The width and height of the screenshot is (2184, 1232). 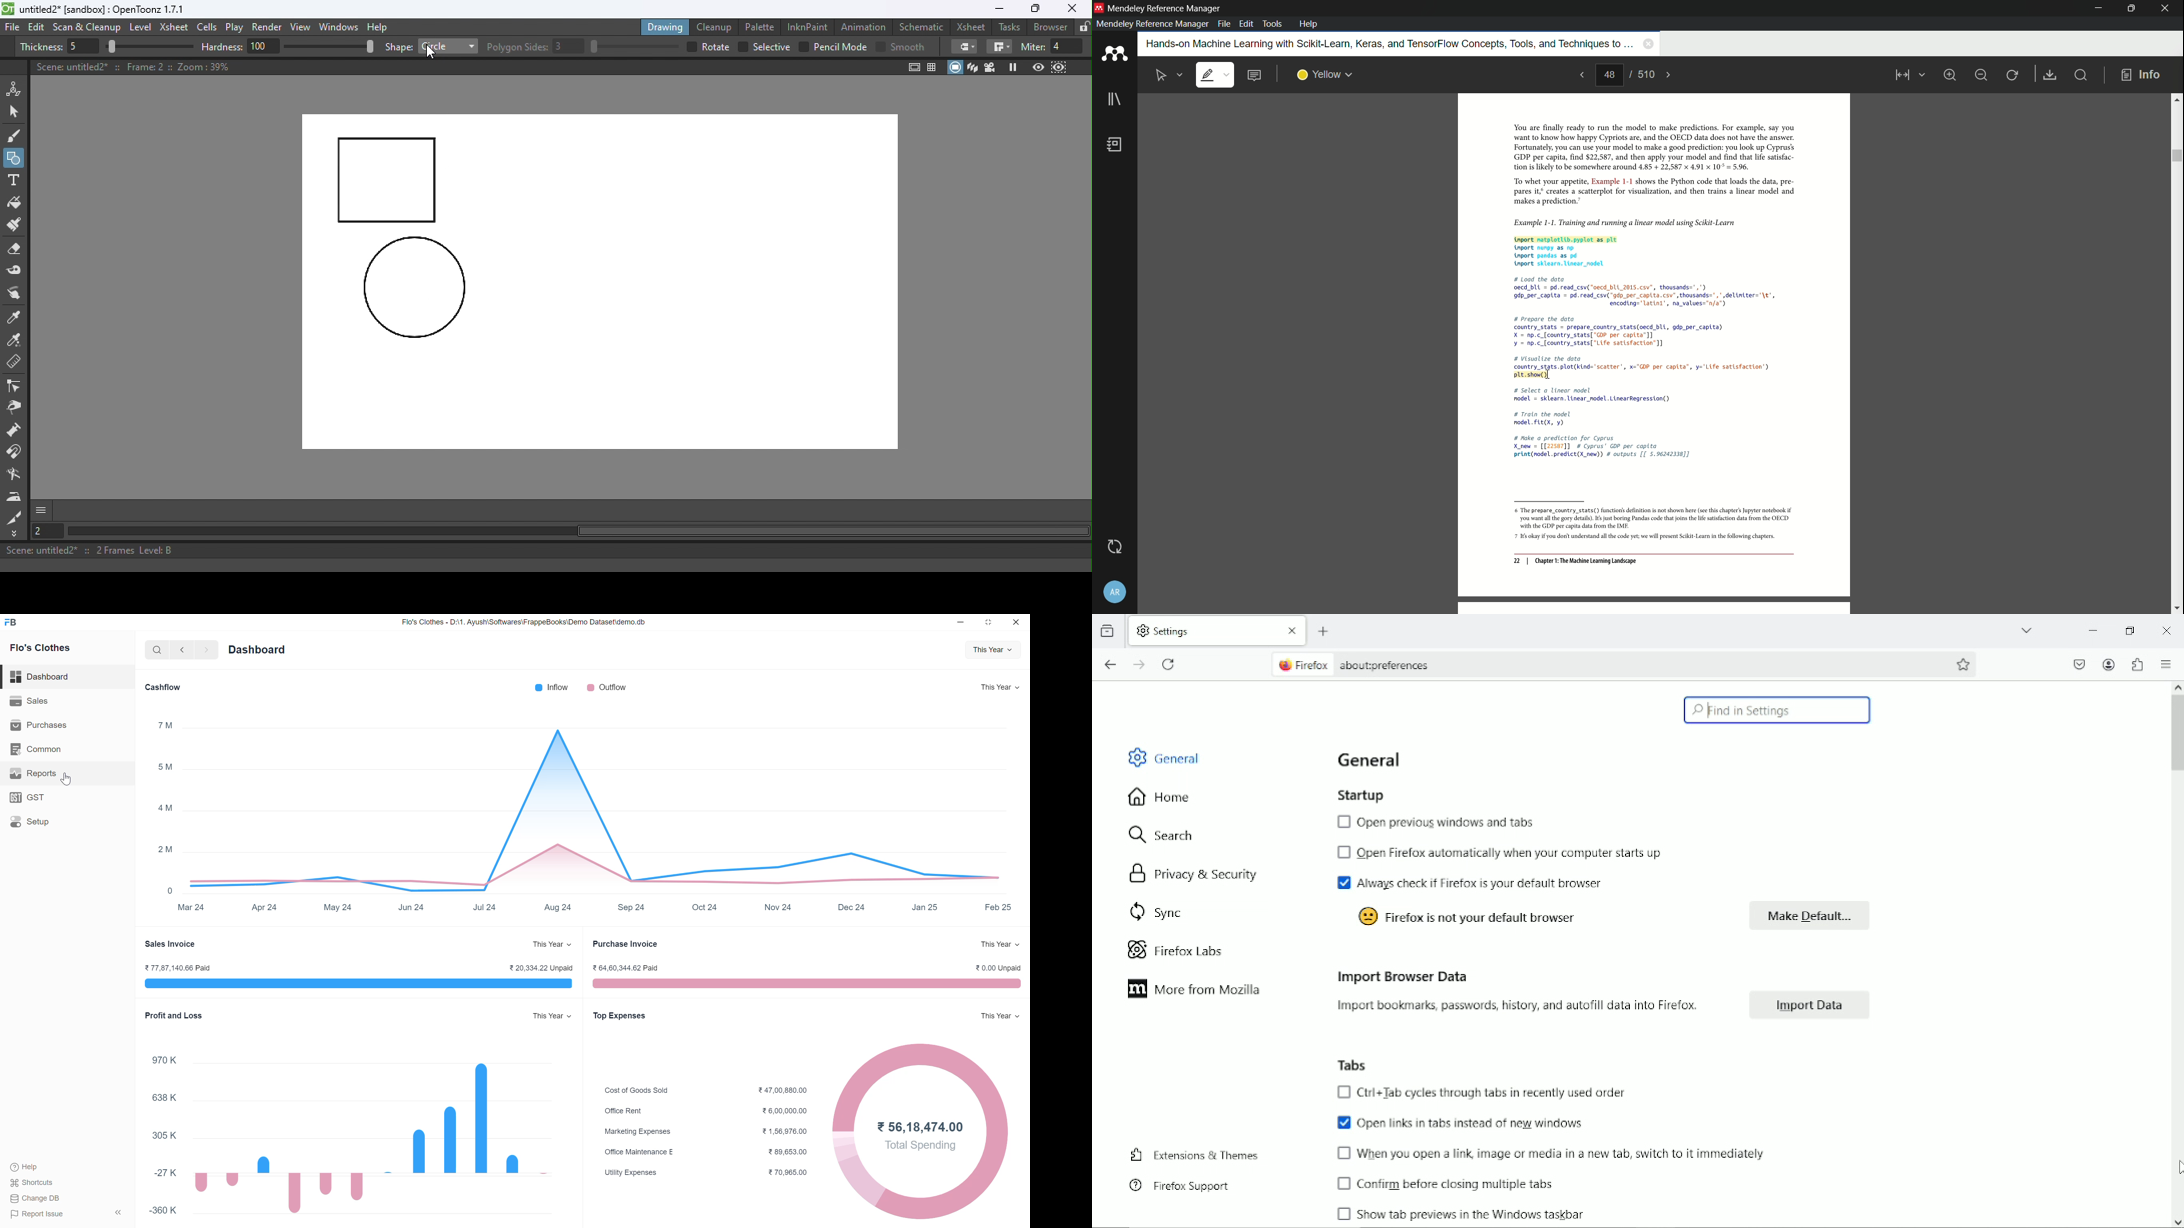 What do you see at coordinates (1360, 665) in the screenshot?
I see `Firefox  about:preferences` at bounding box center [1360, 665].